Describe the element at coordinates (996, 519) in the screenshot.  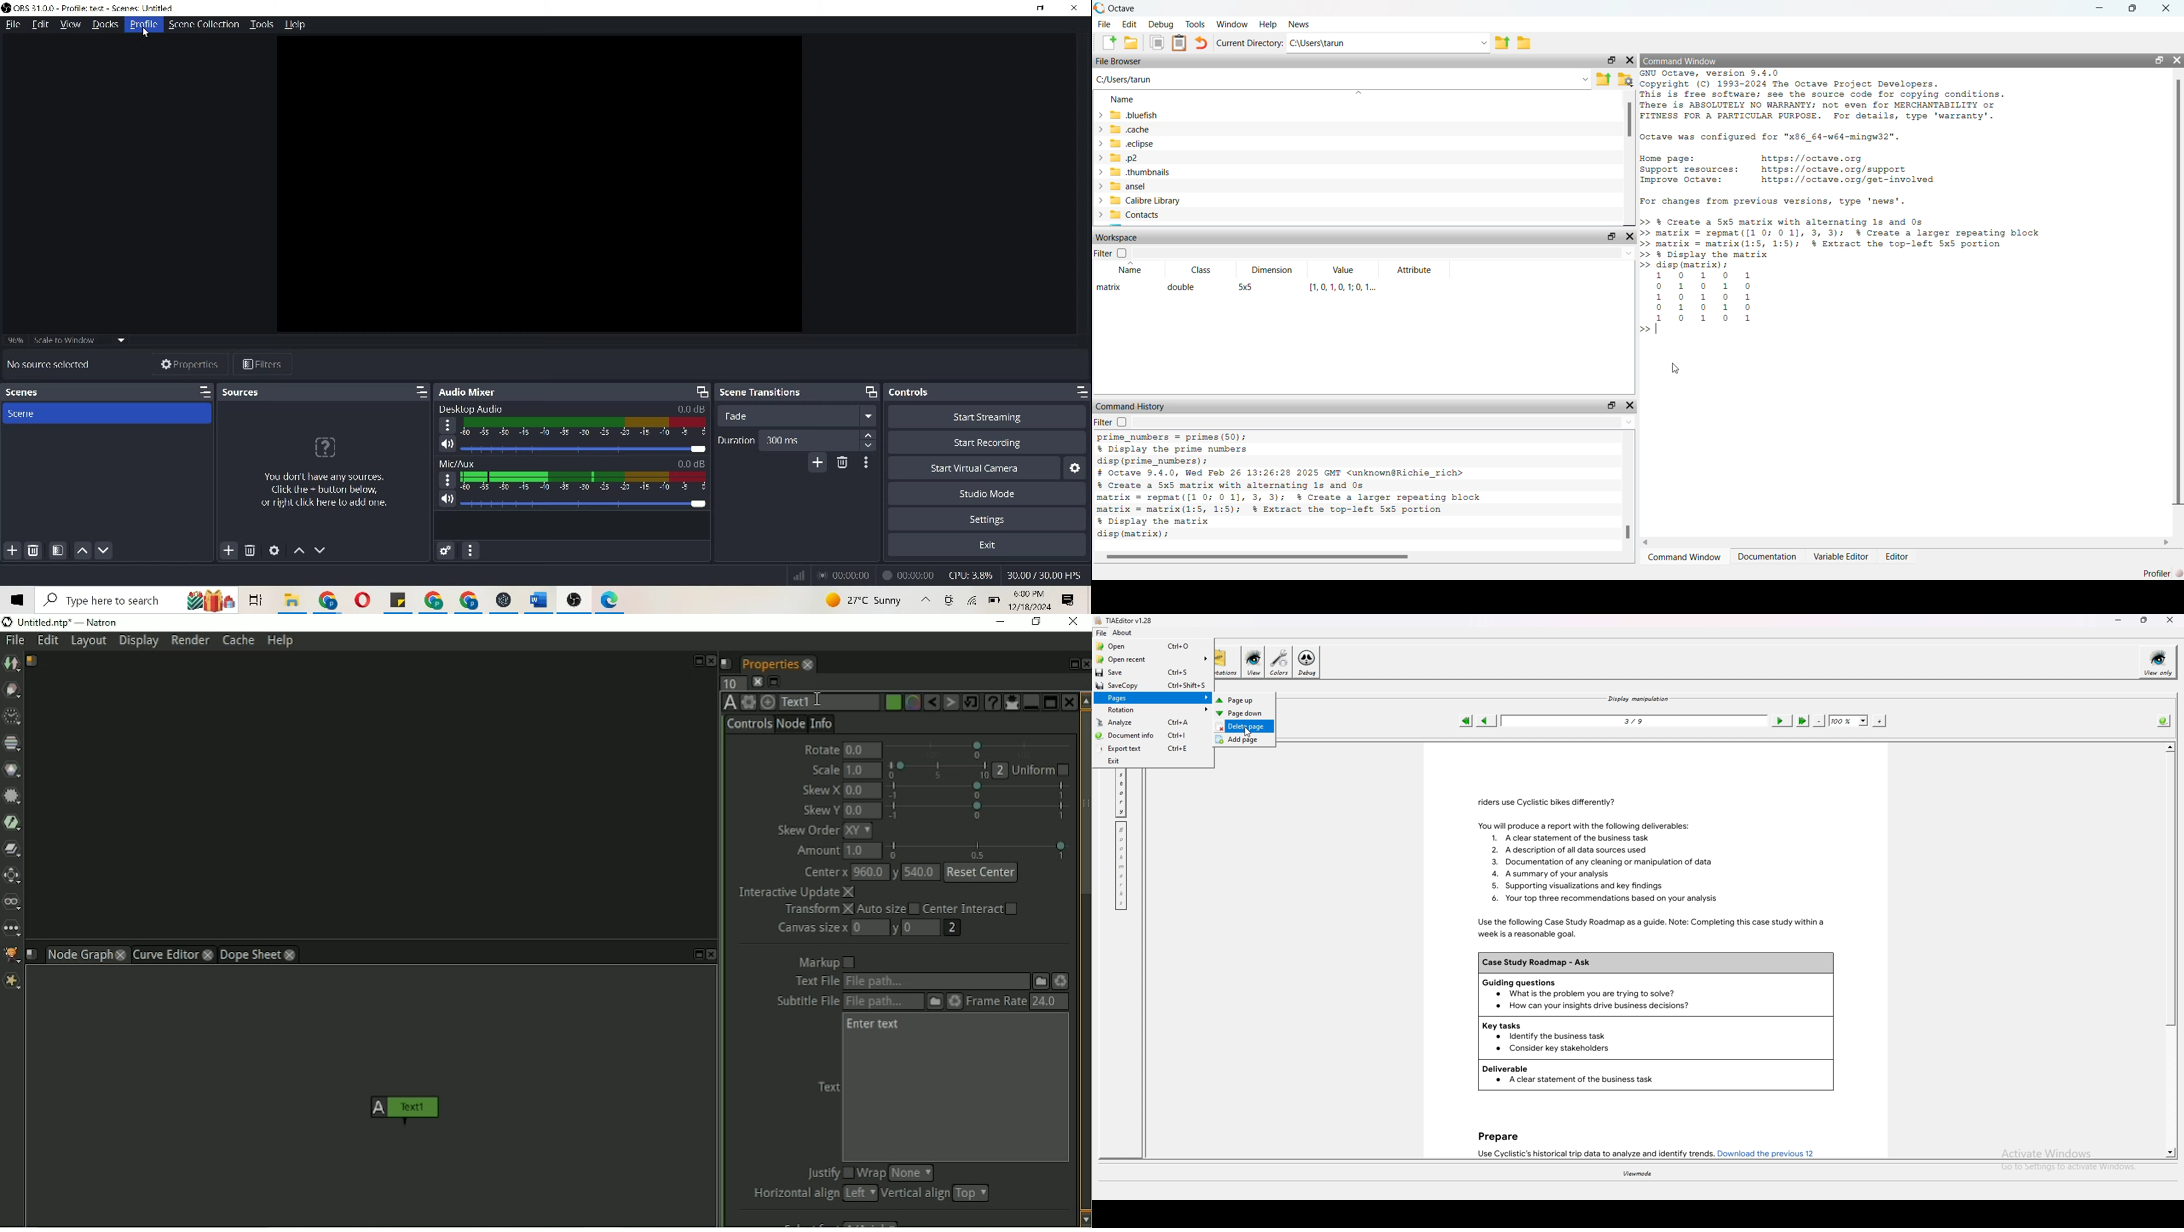
I see `settings` at that location.